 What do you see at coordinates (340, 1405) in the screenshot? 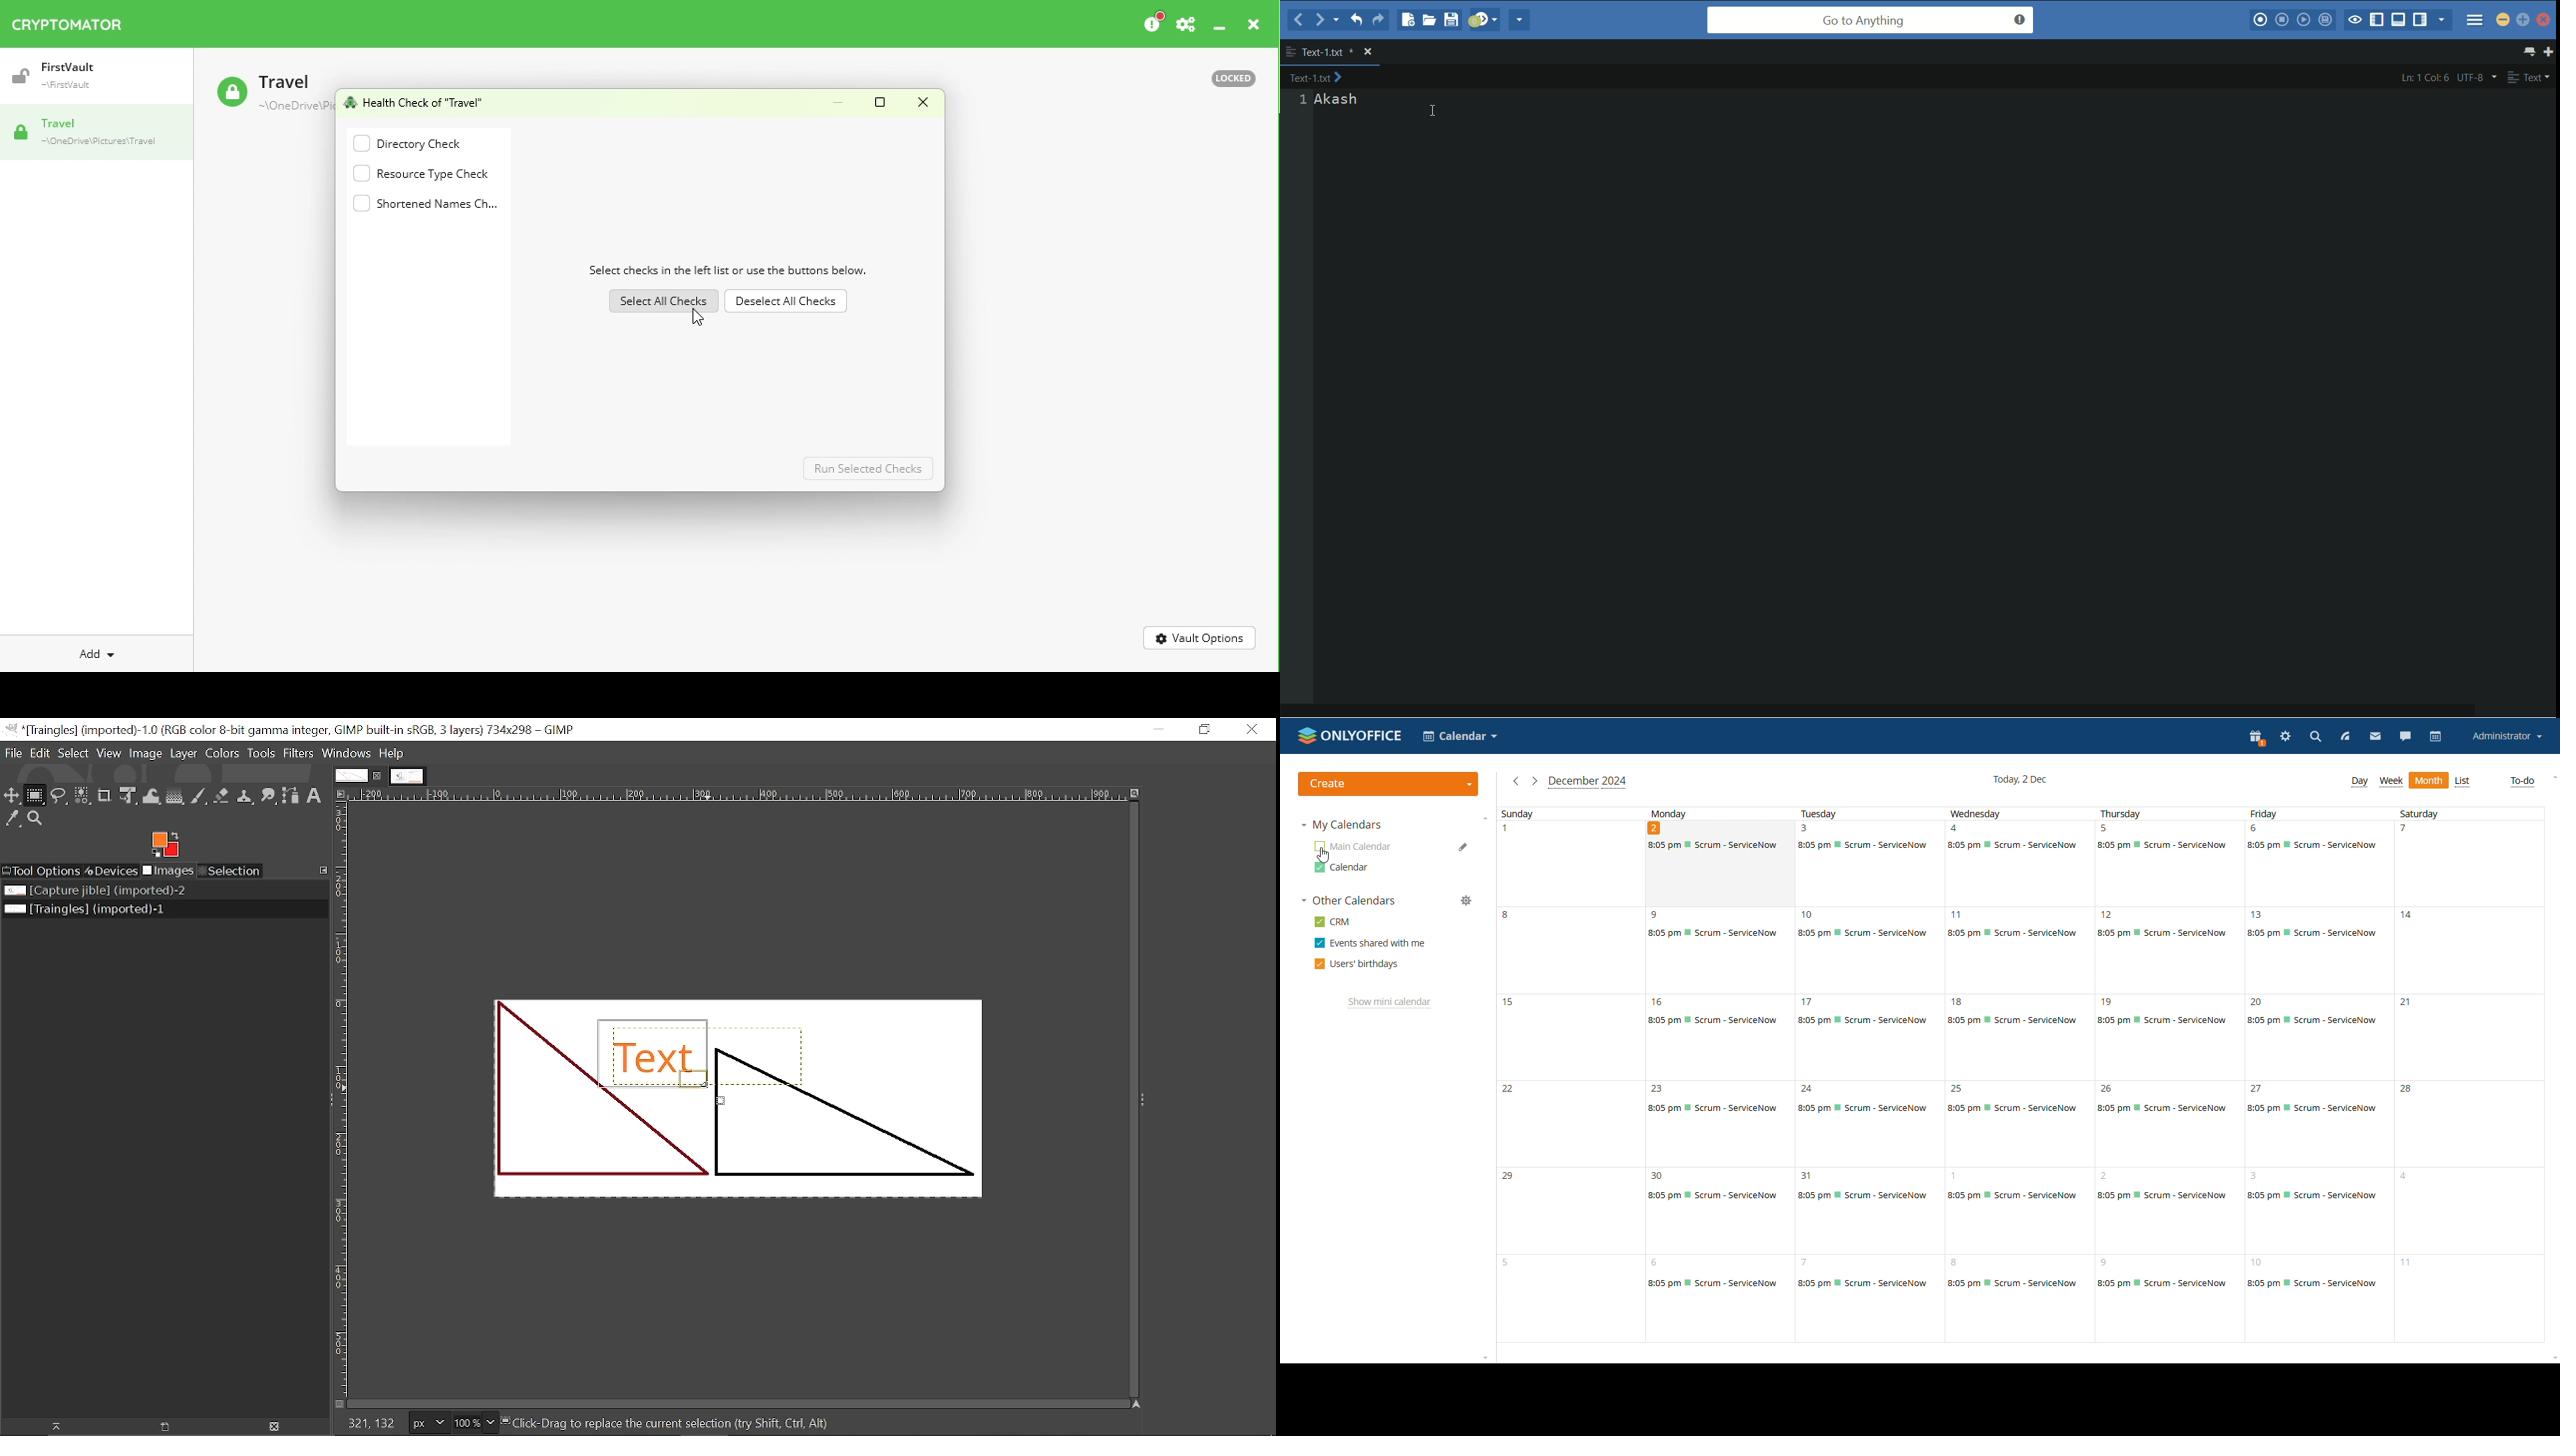
I see `Toggle quick mask on/off` at bounding box center [340, 1405].